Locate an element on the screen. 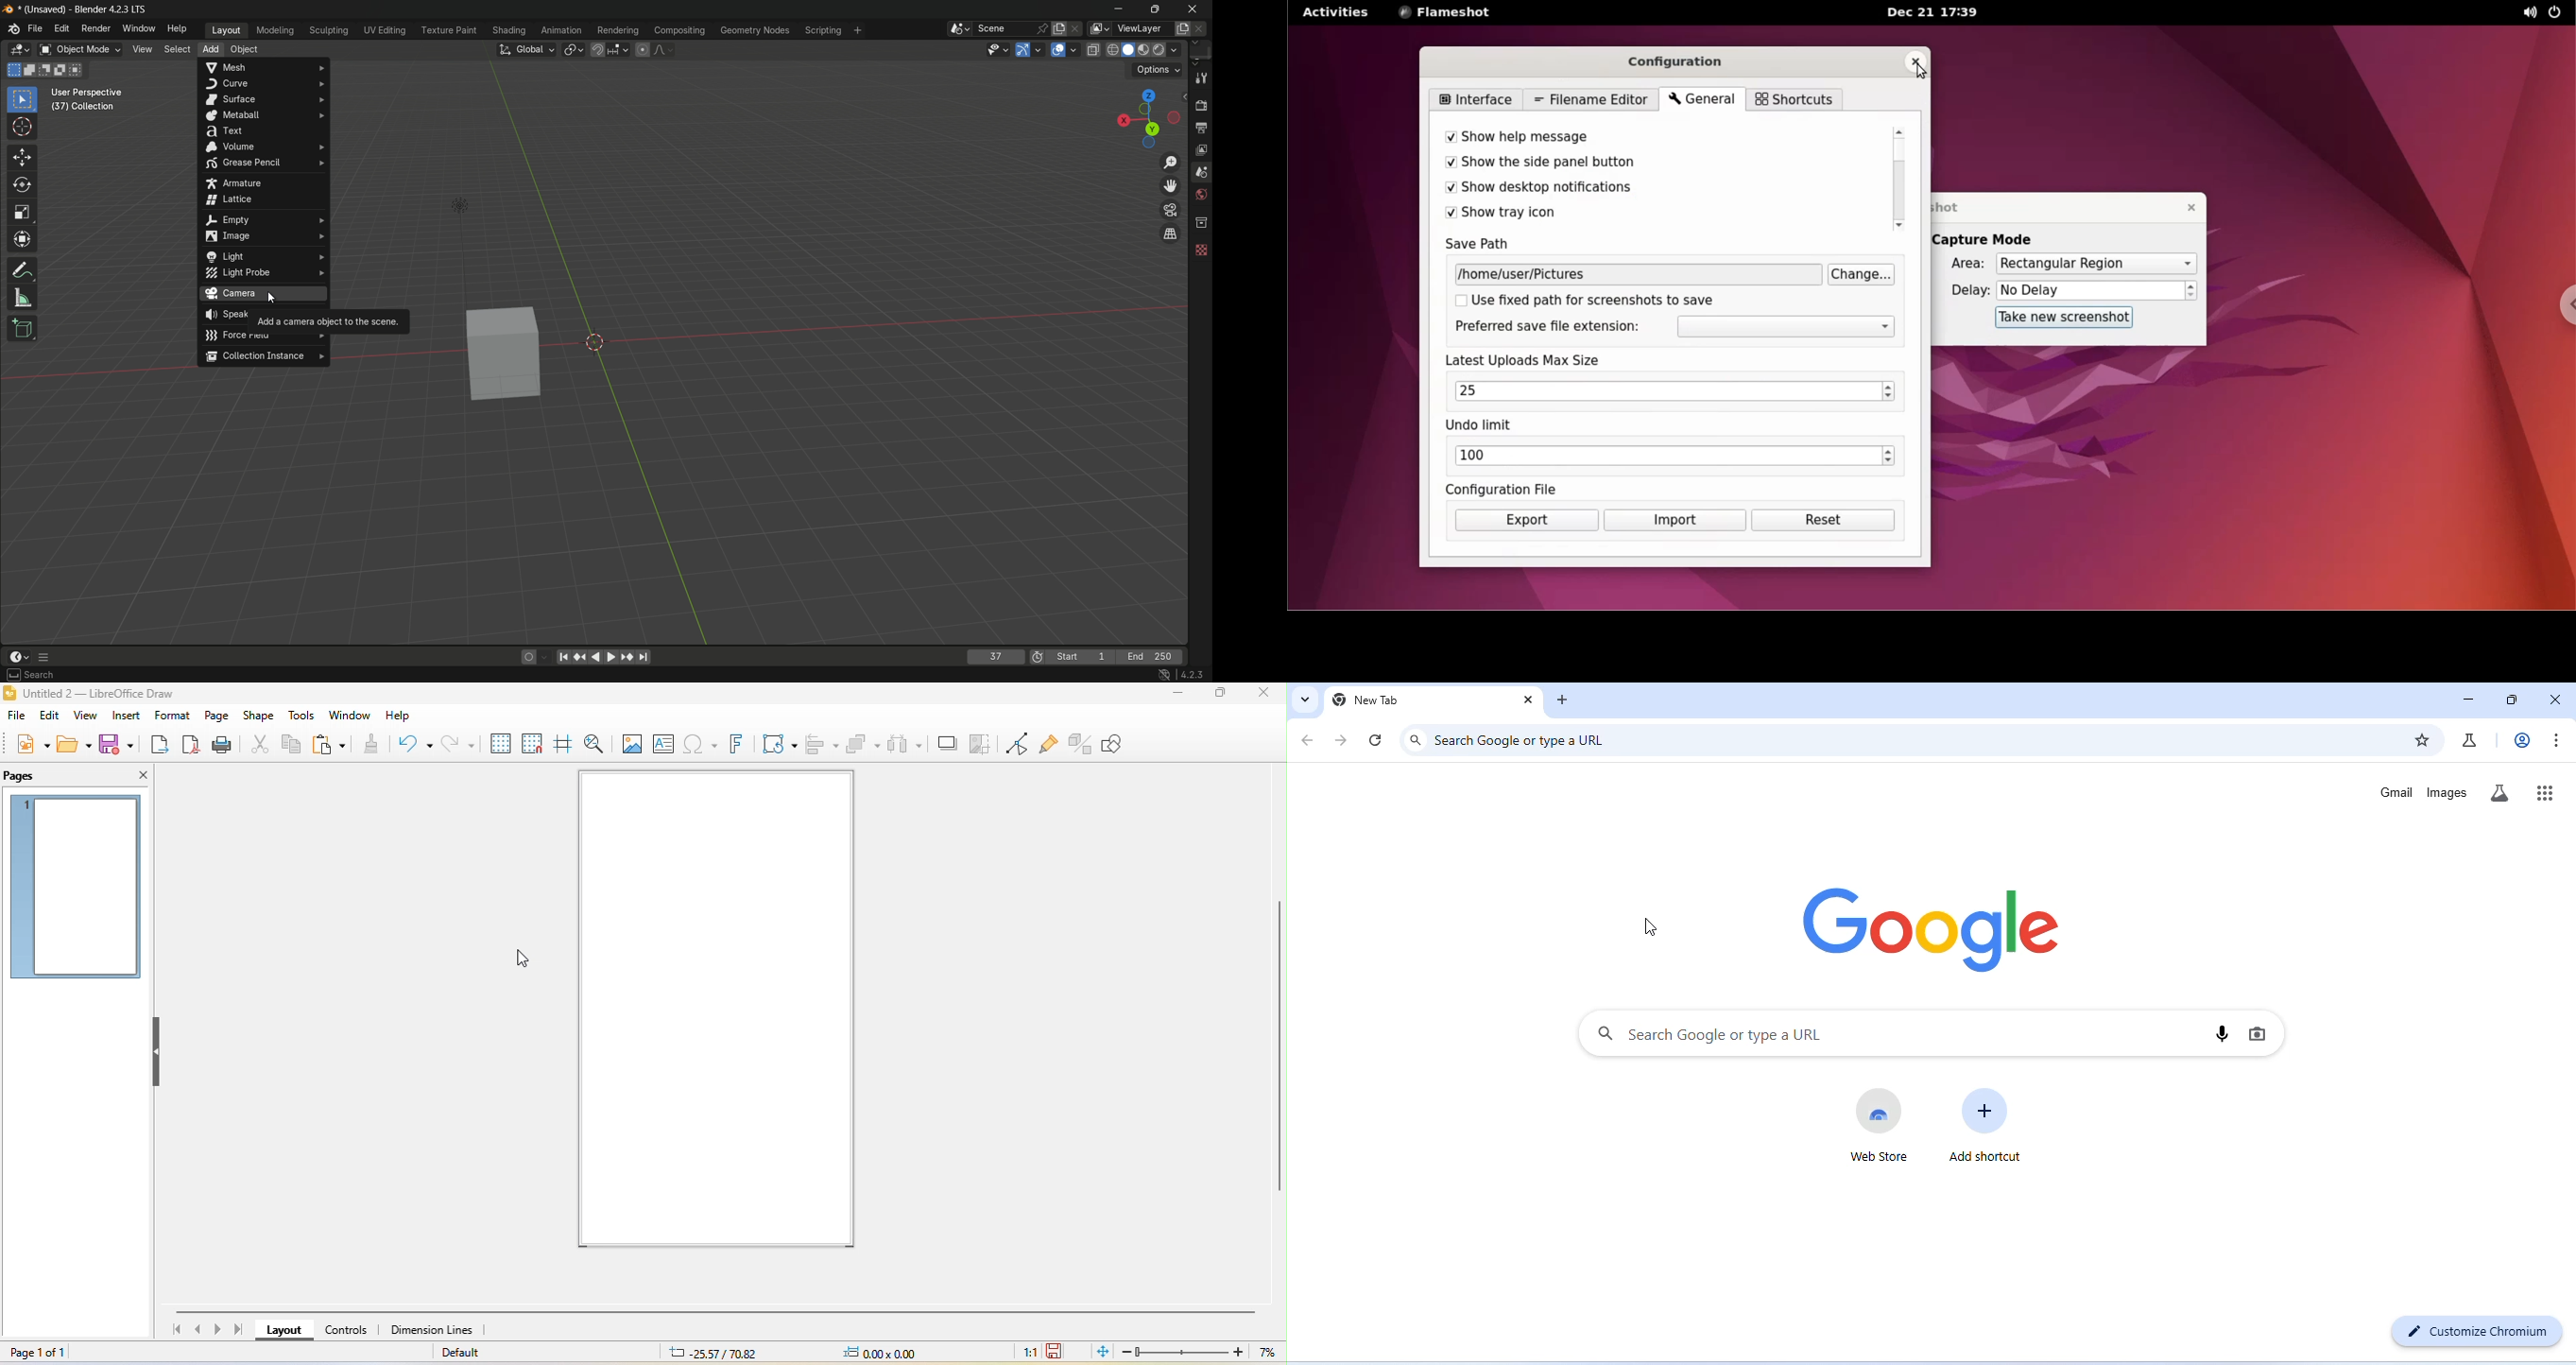  save is located at coordinates (120, 743).